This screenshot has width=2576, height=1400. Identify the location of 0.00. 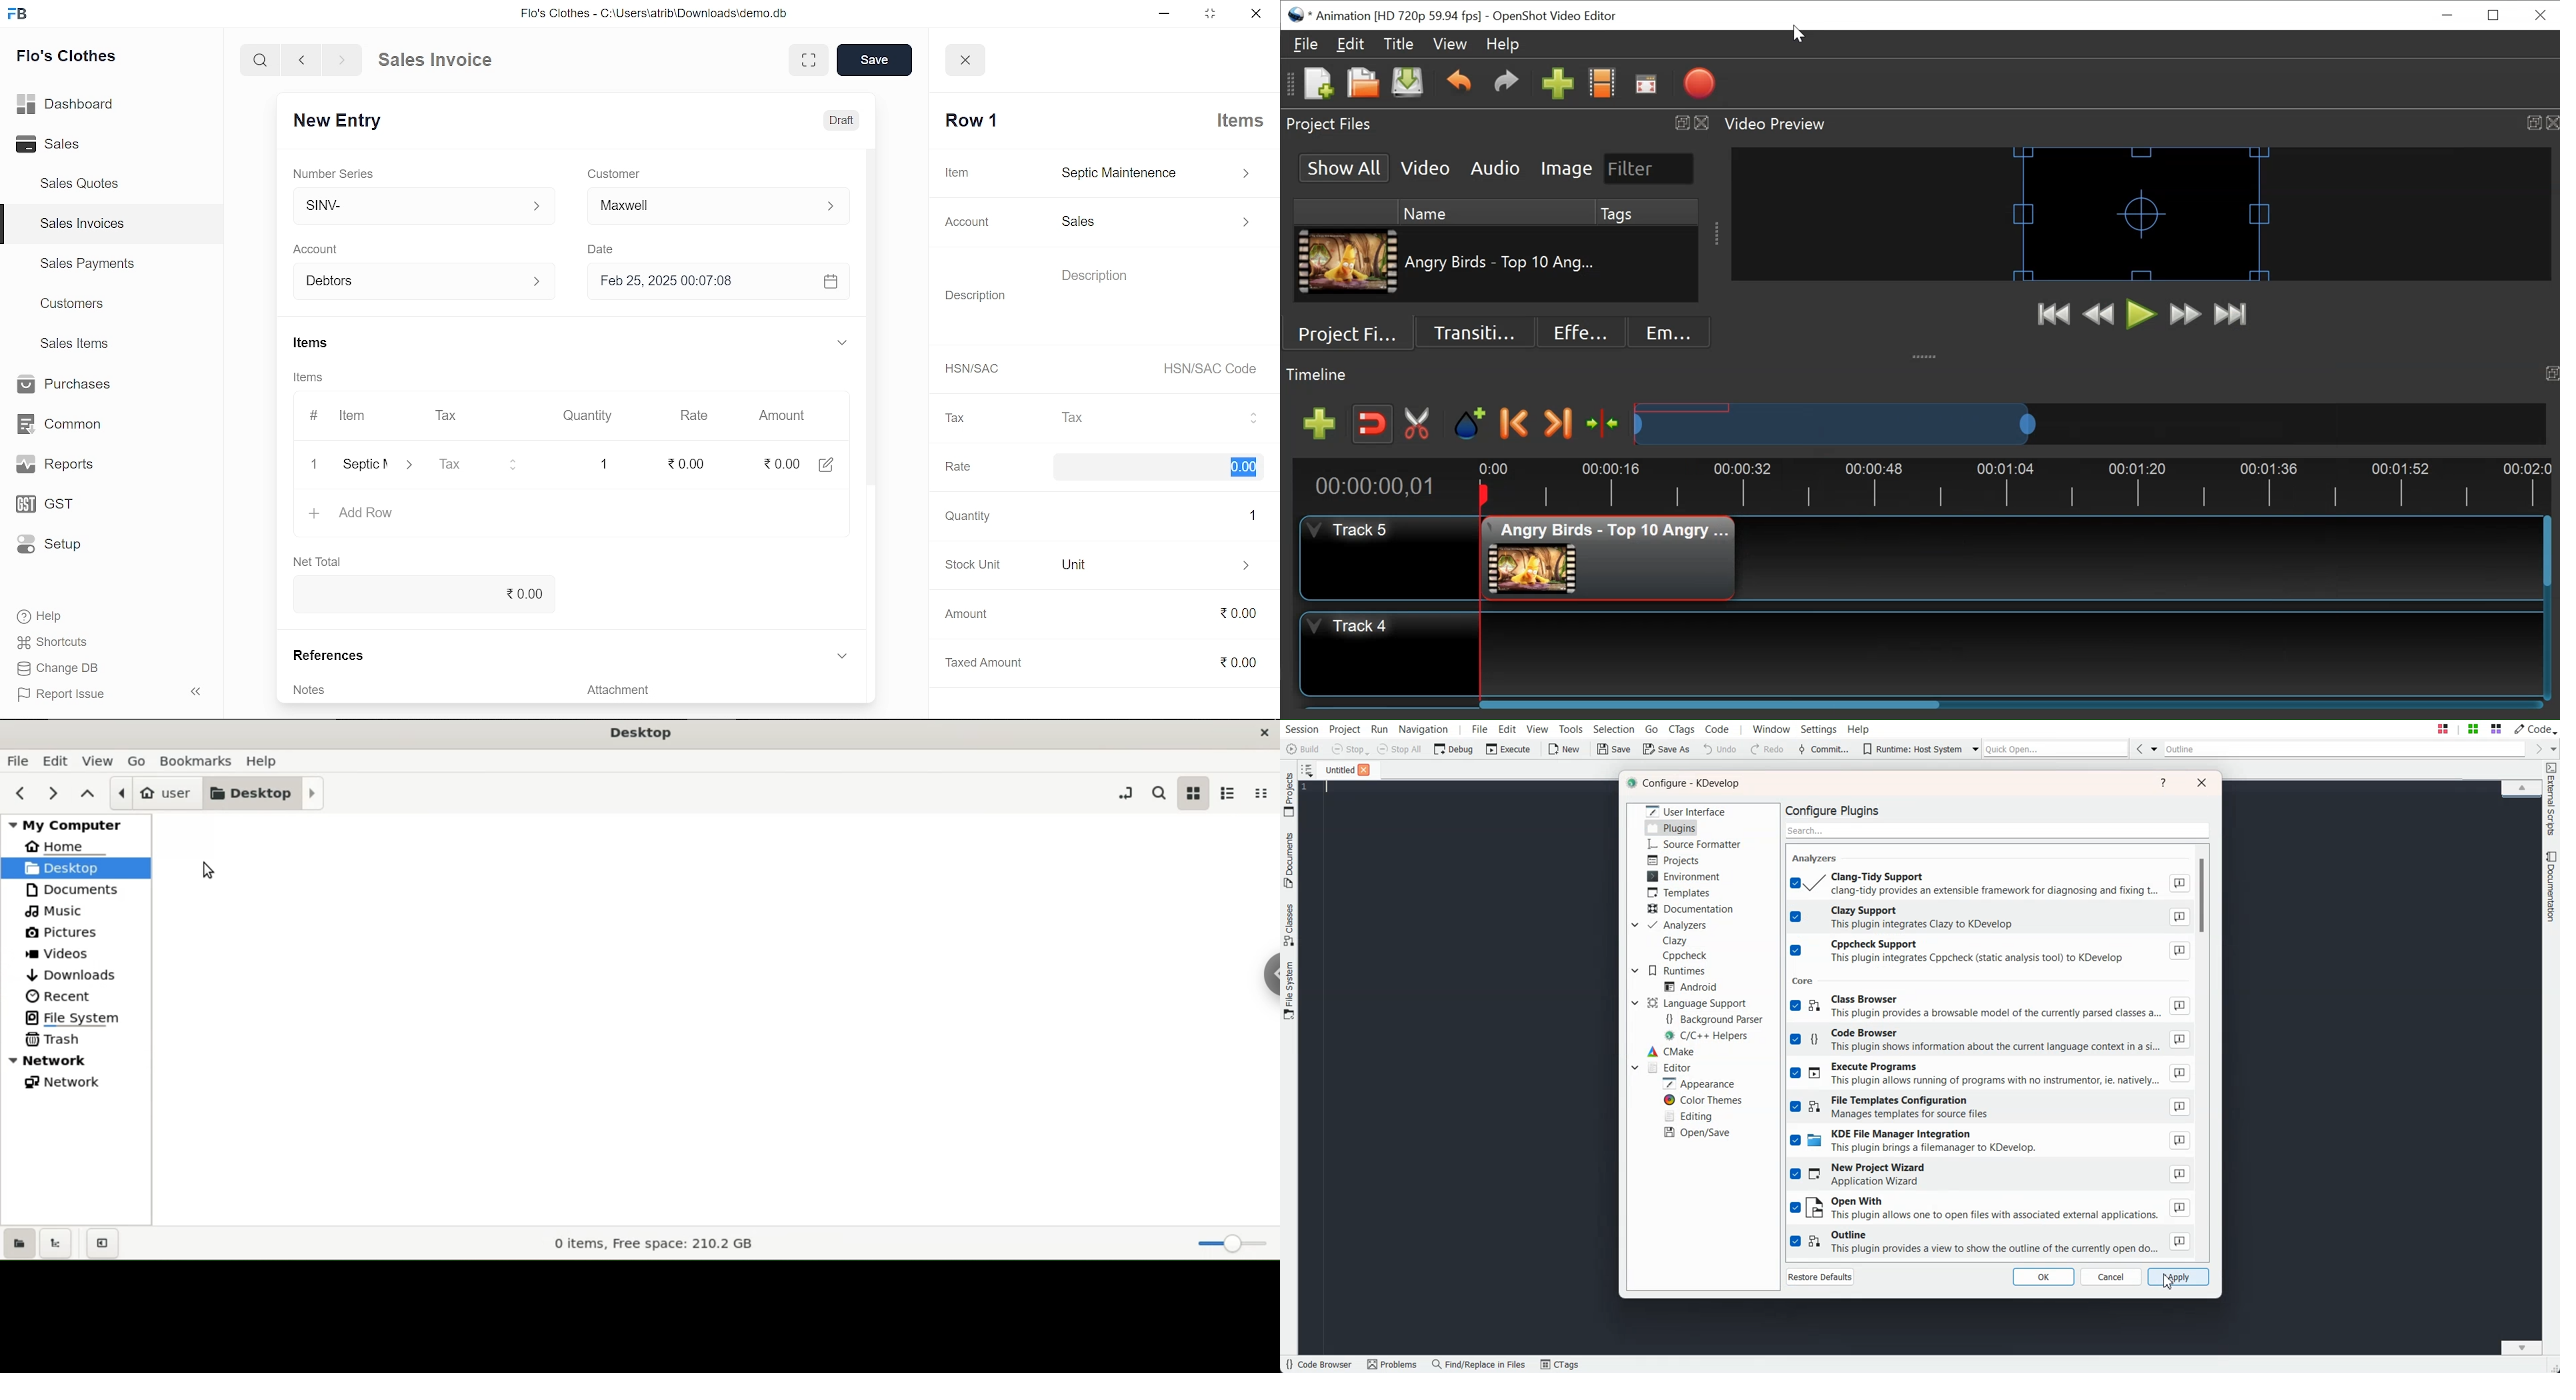
(1221, 614).